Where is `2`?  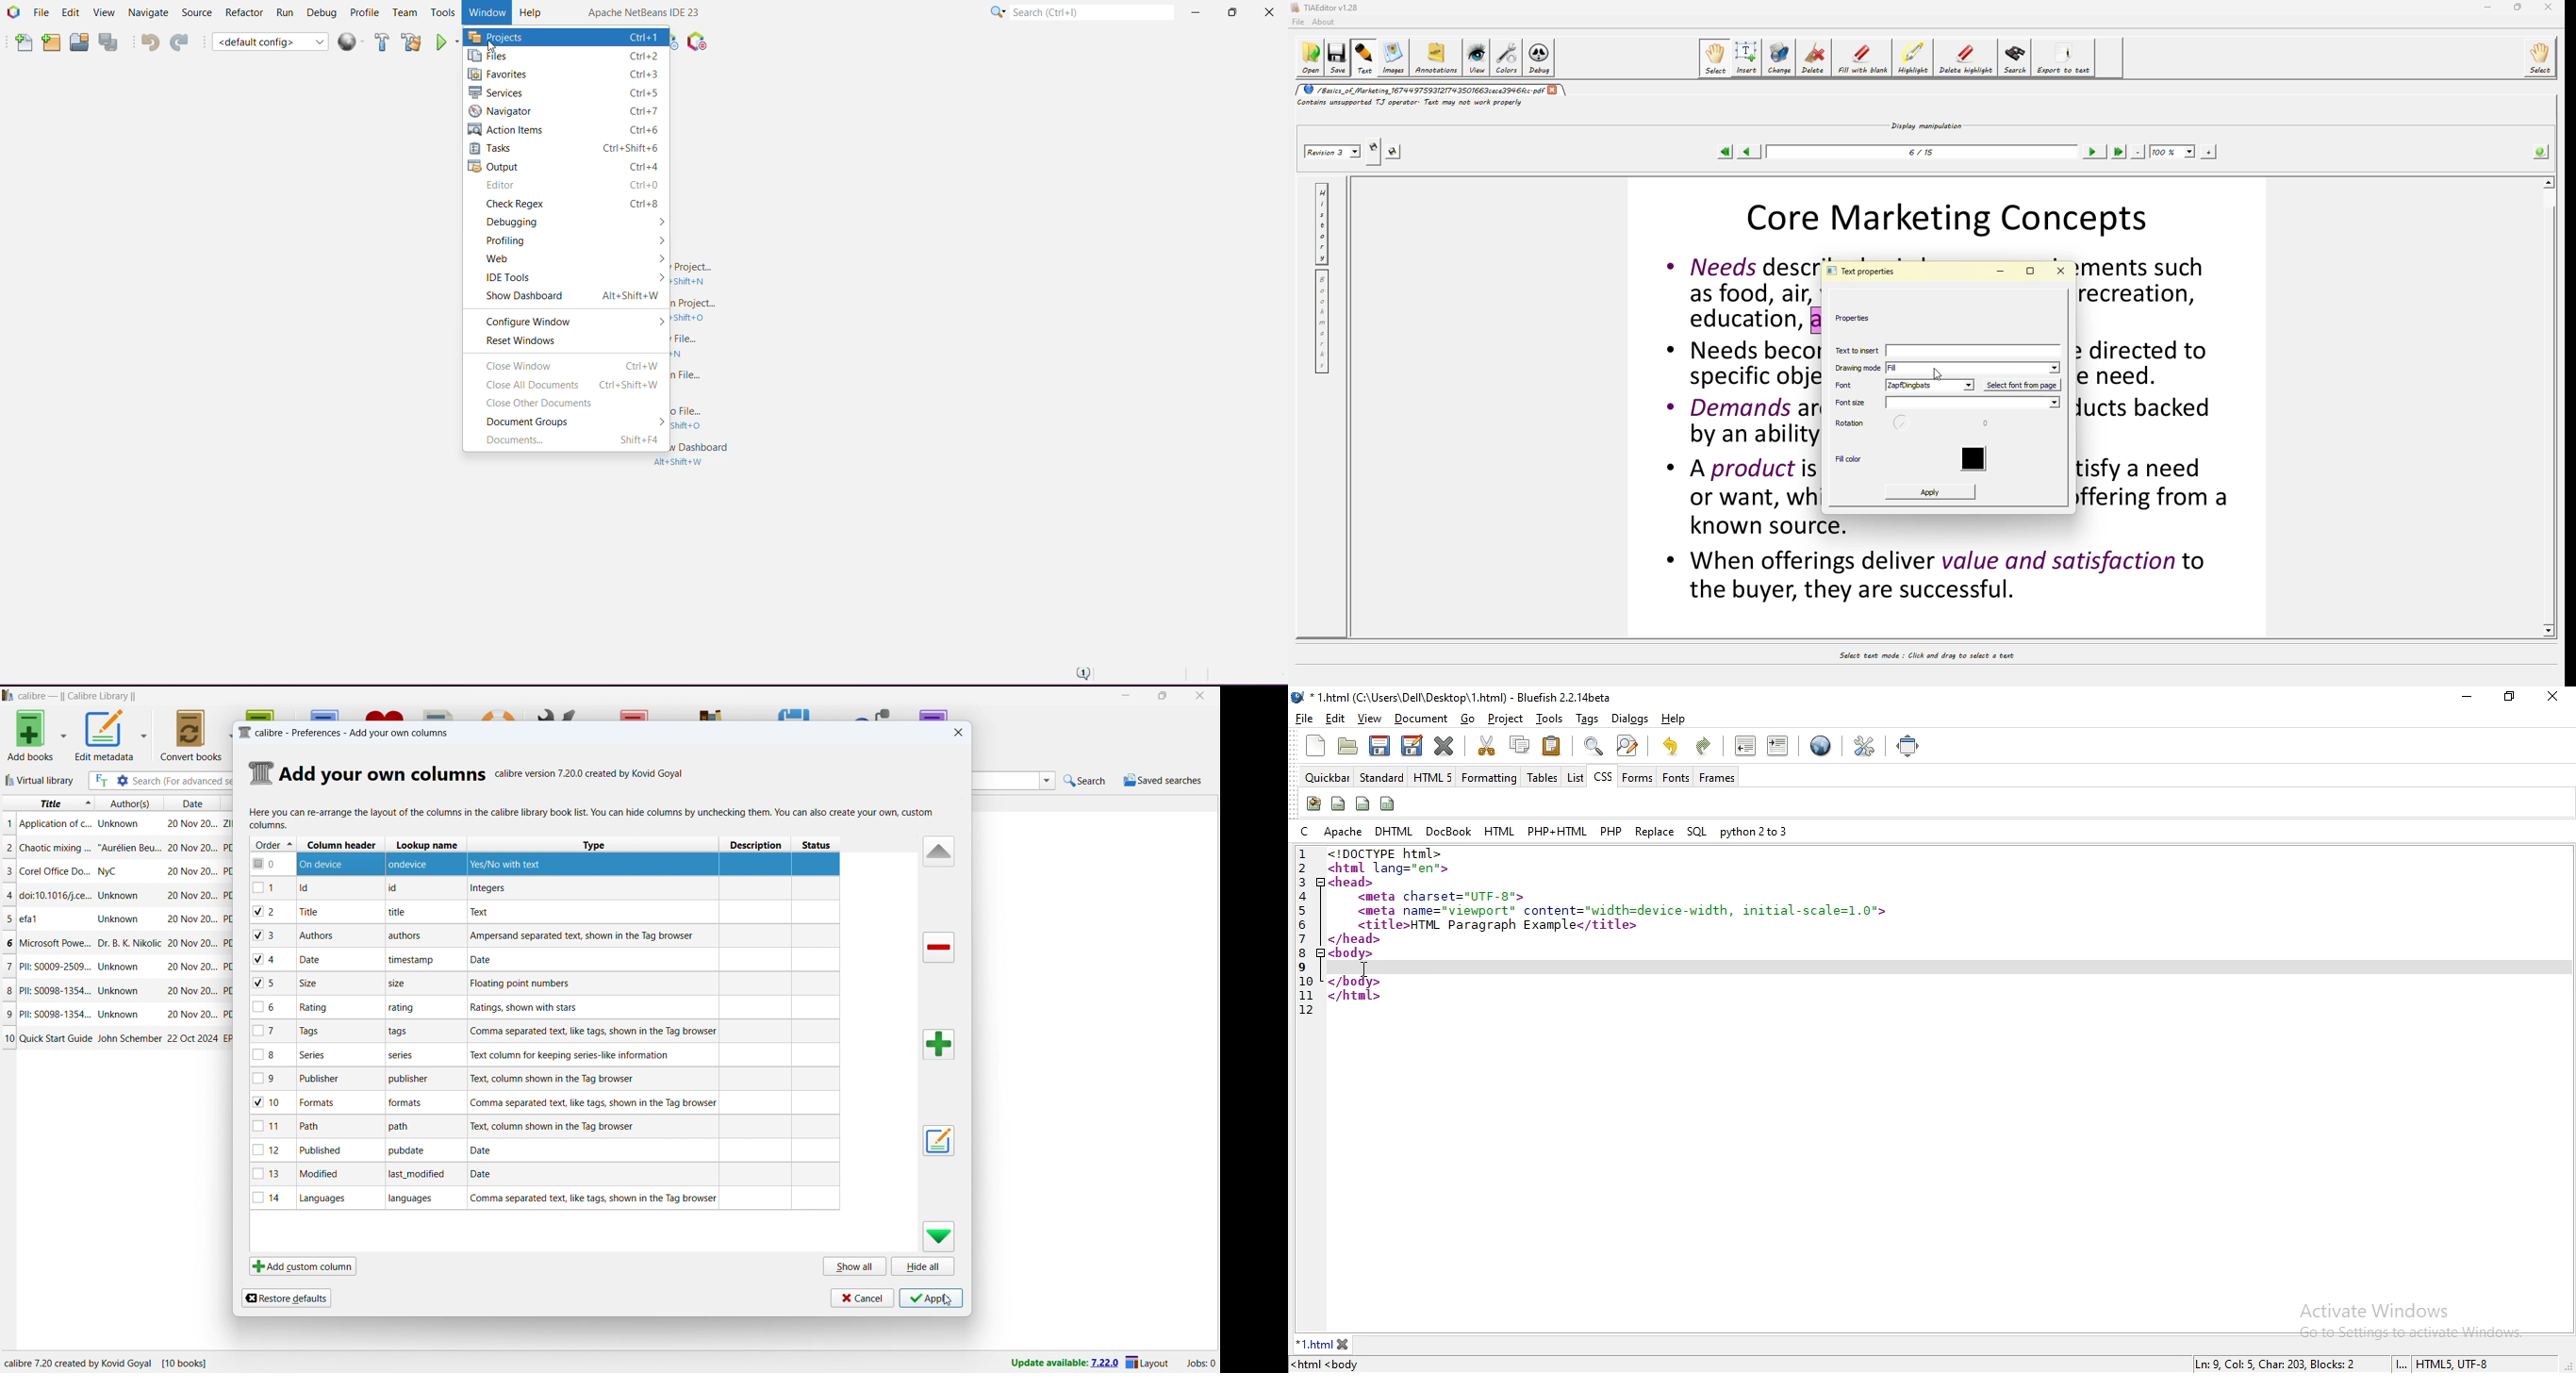
2 is located at coordinates (8, 847).